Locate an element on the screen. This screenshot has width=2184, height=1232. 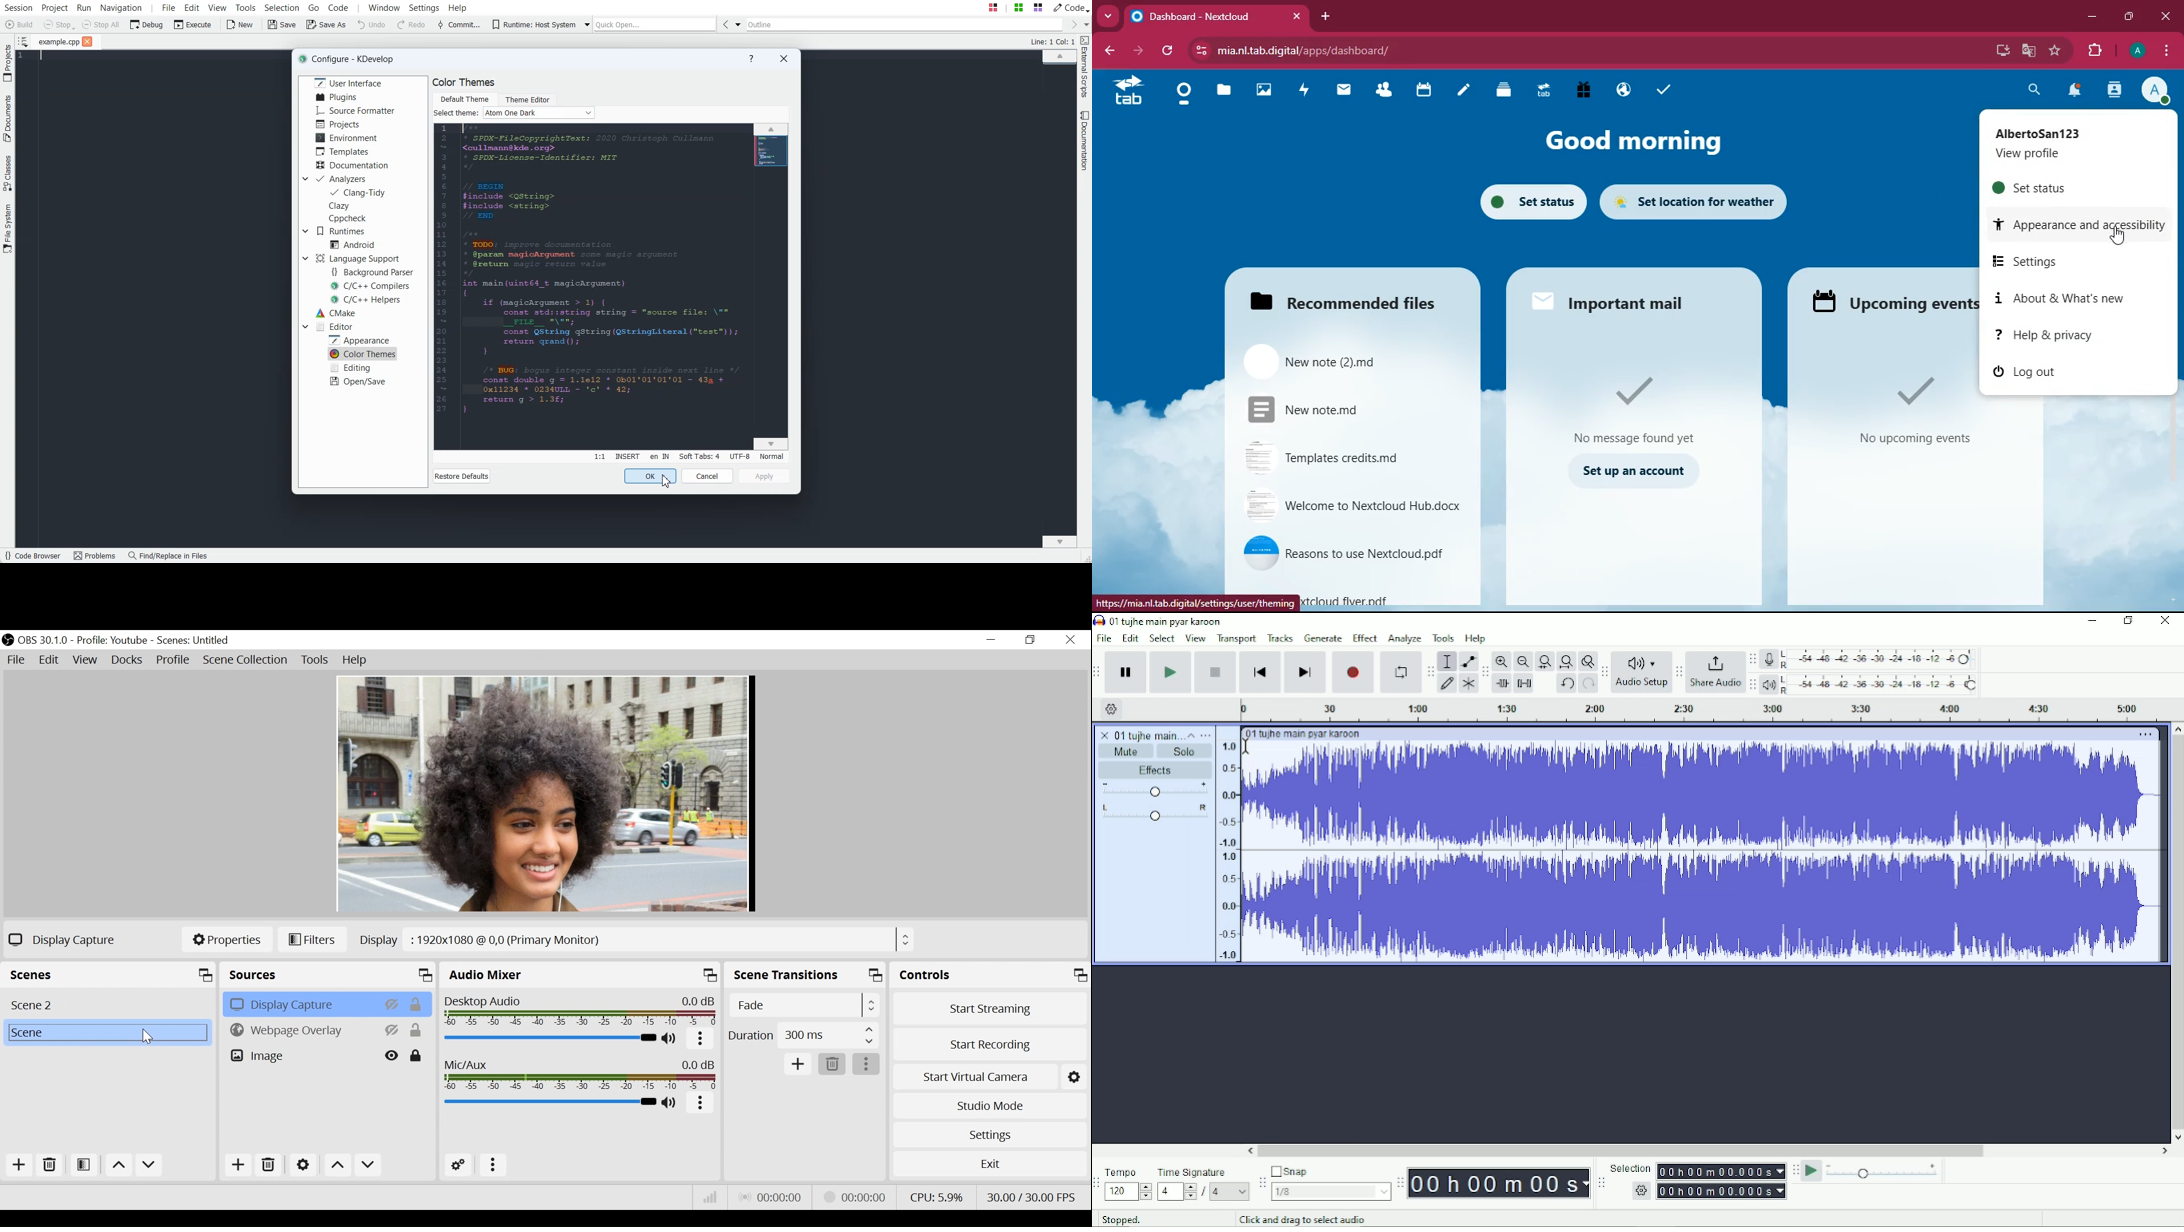
More Options is located at coordinates (701, 1040).